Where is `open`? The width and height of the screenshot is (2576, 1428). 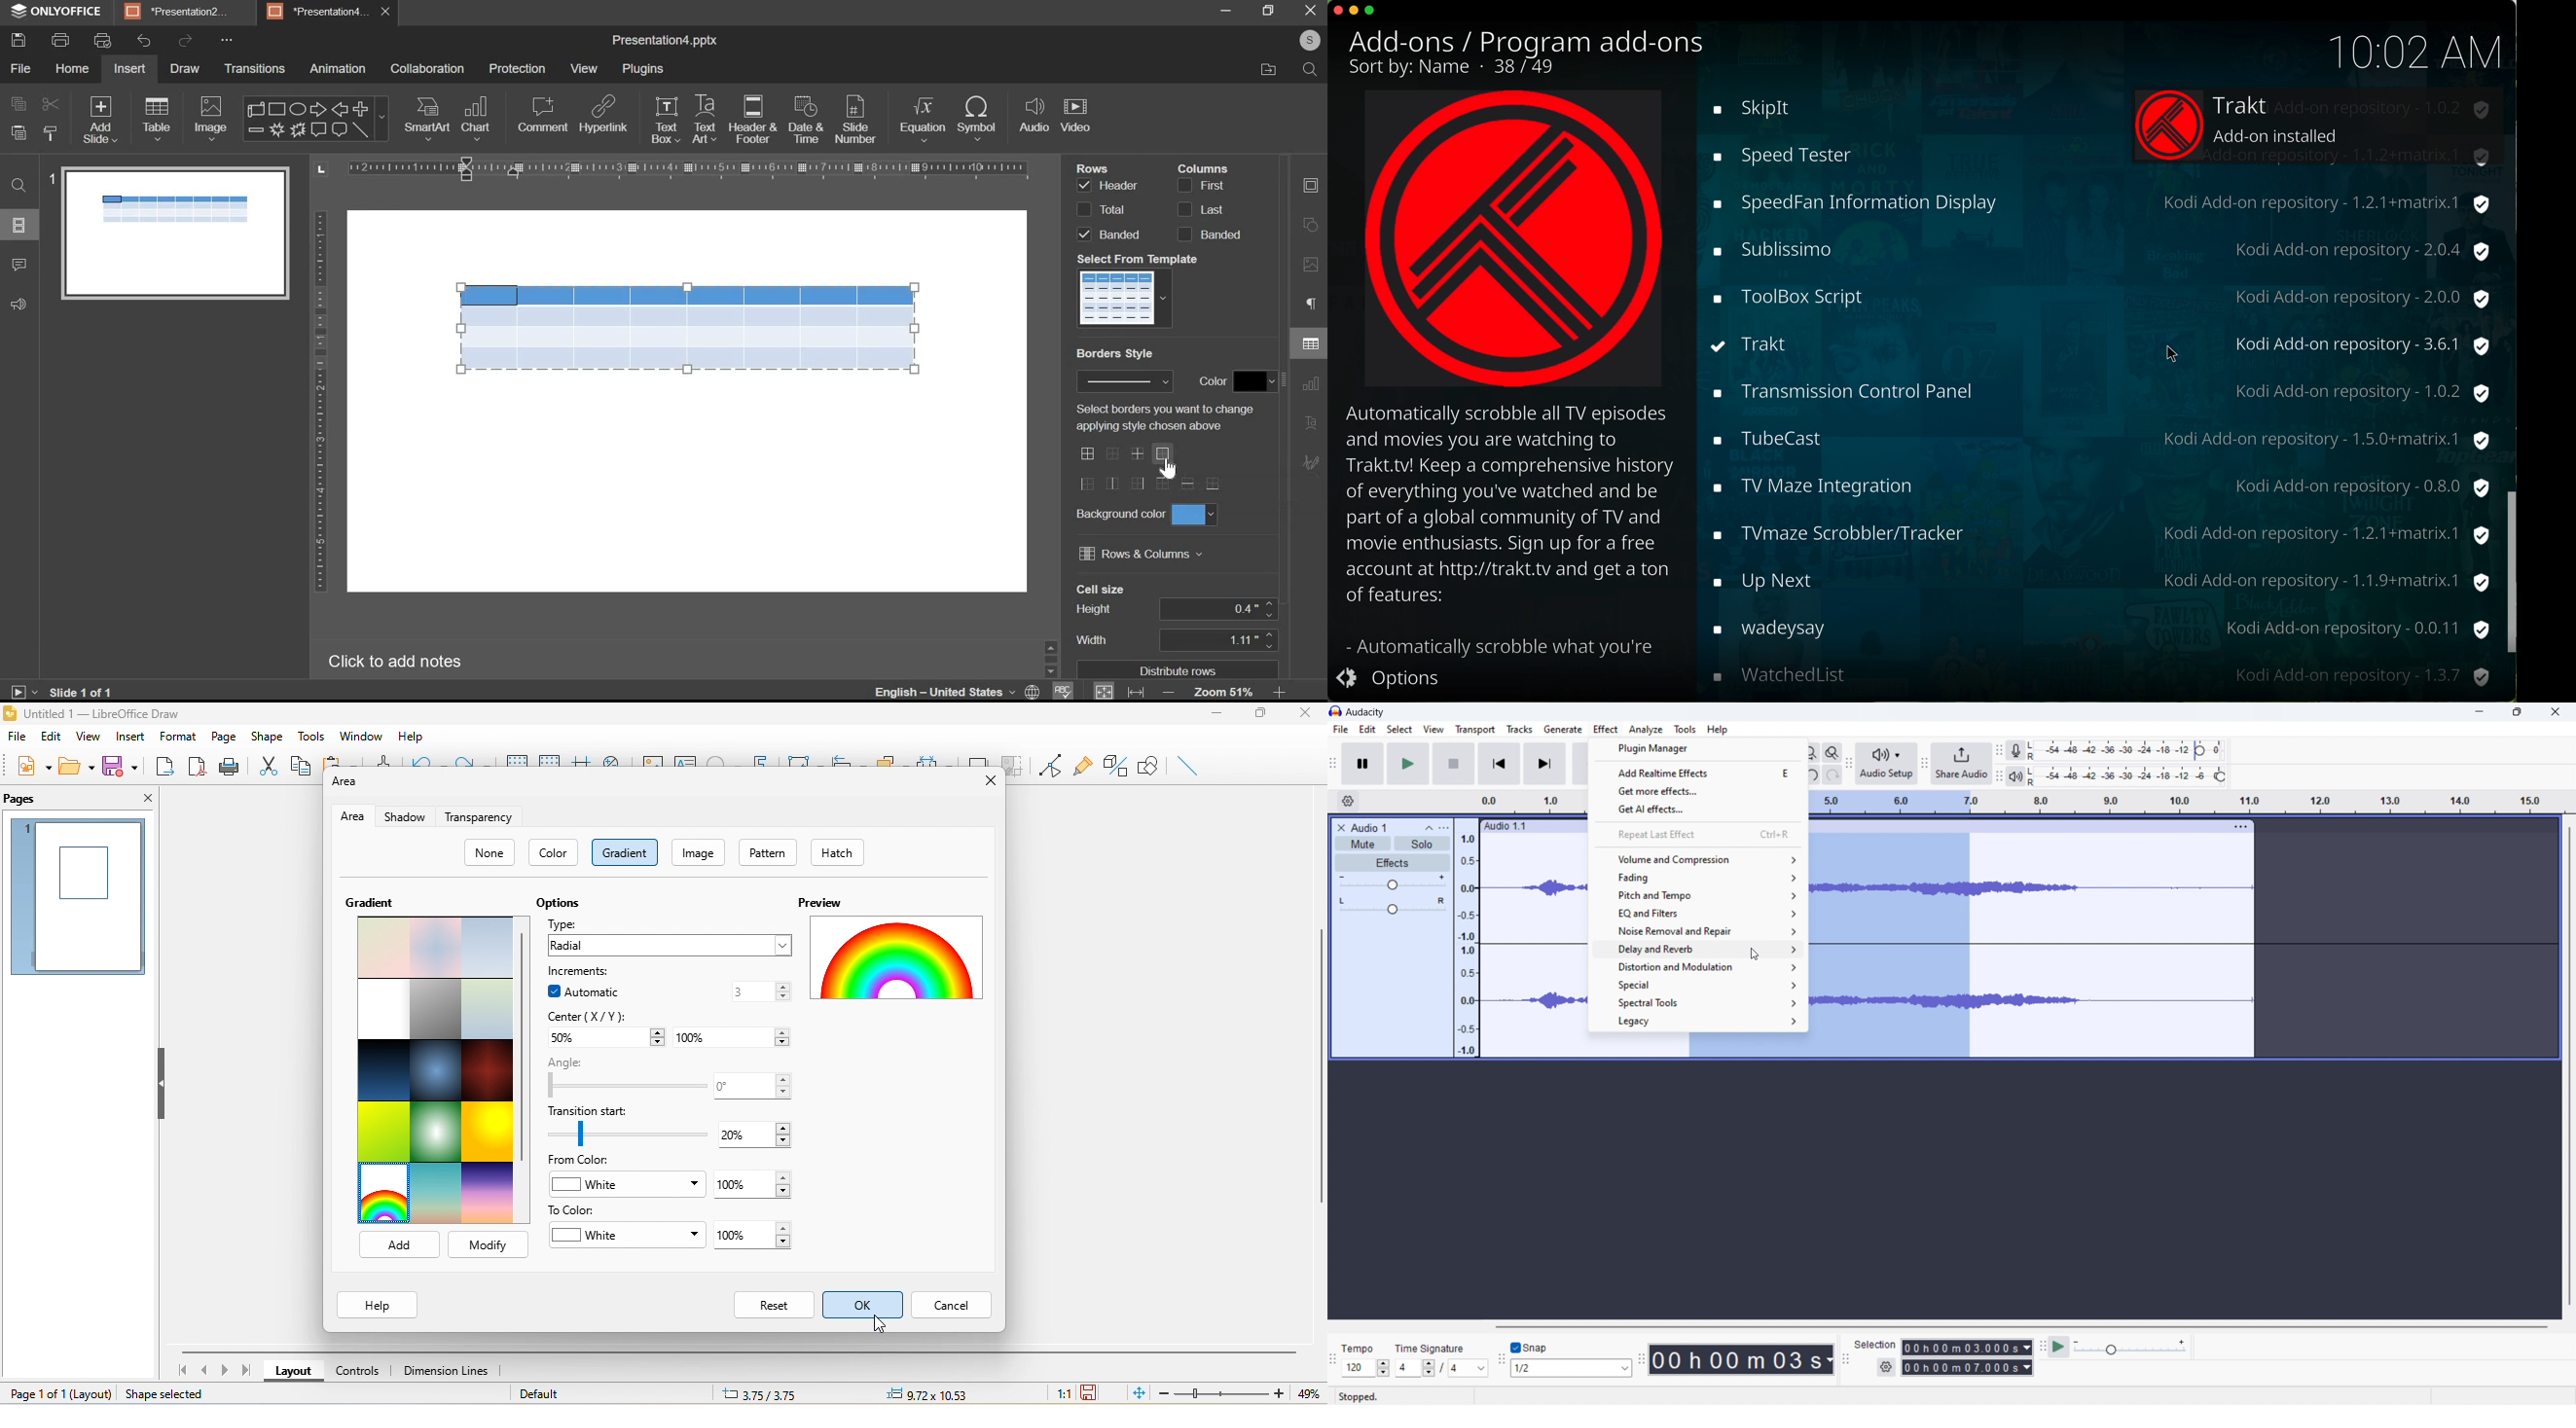
open is located at coordinates (74, 766).